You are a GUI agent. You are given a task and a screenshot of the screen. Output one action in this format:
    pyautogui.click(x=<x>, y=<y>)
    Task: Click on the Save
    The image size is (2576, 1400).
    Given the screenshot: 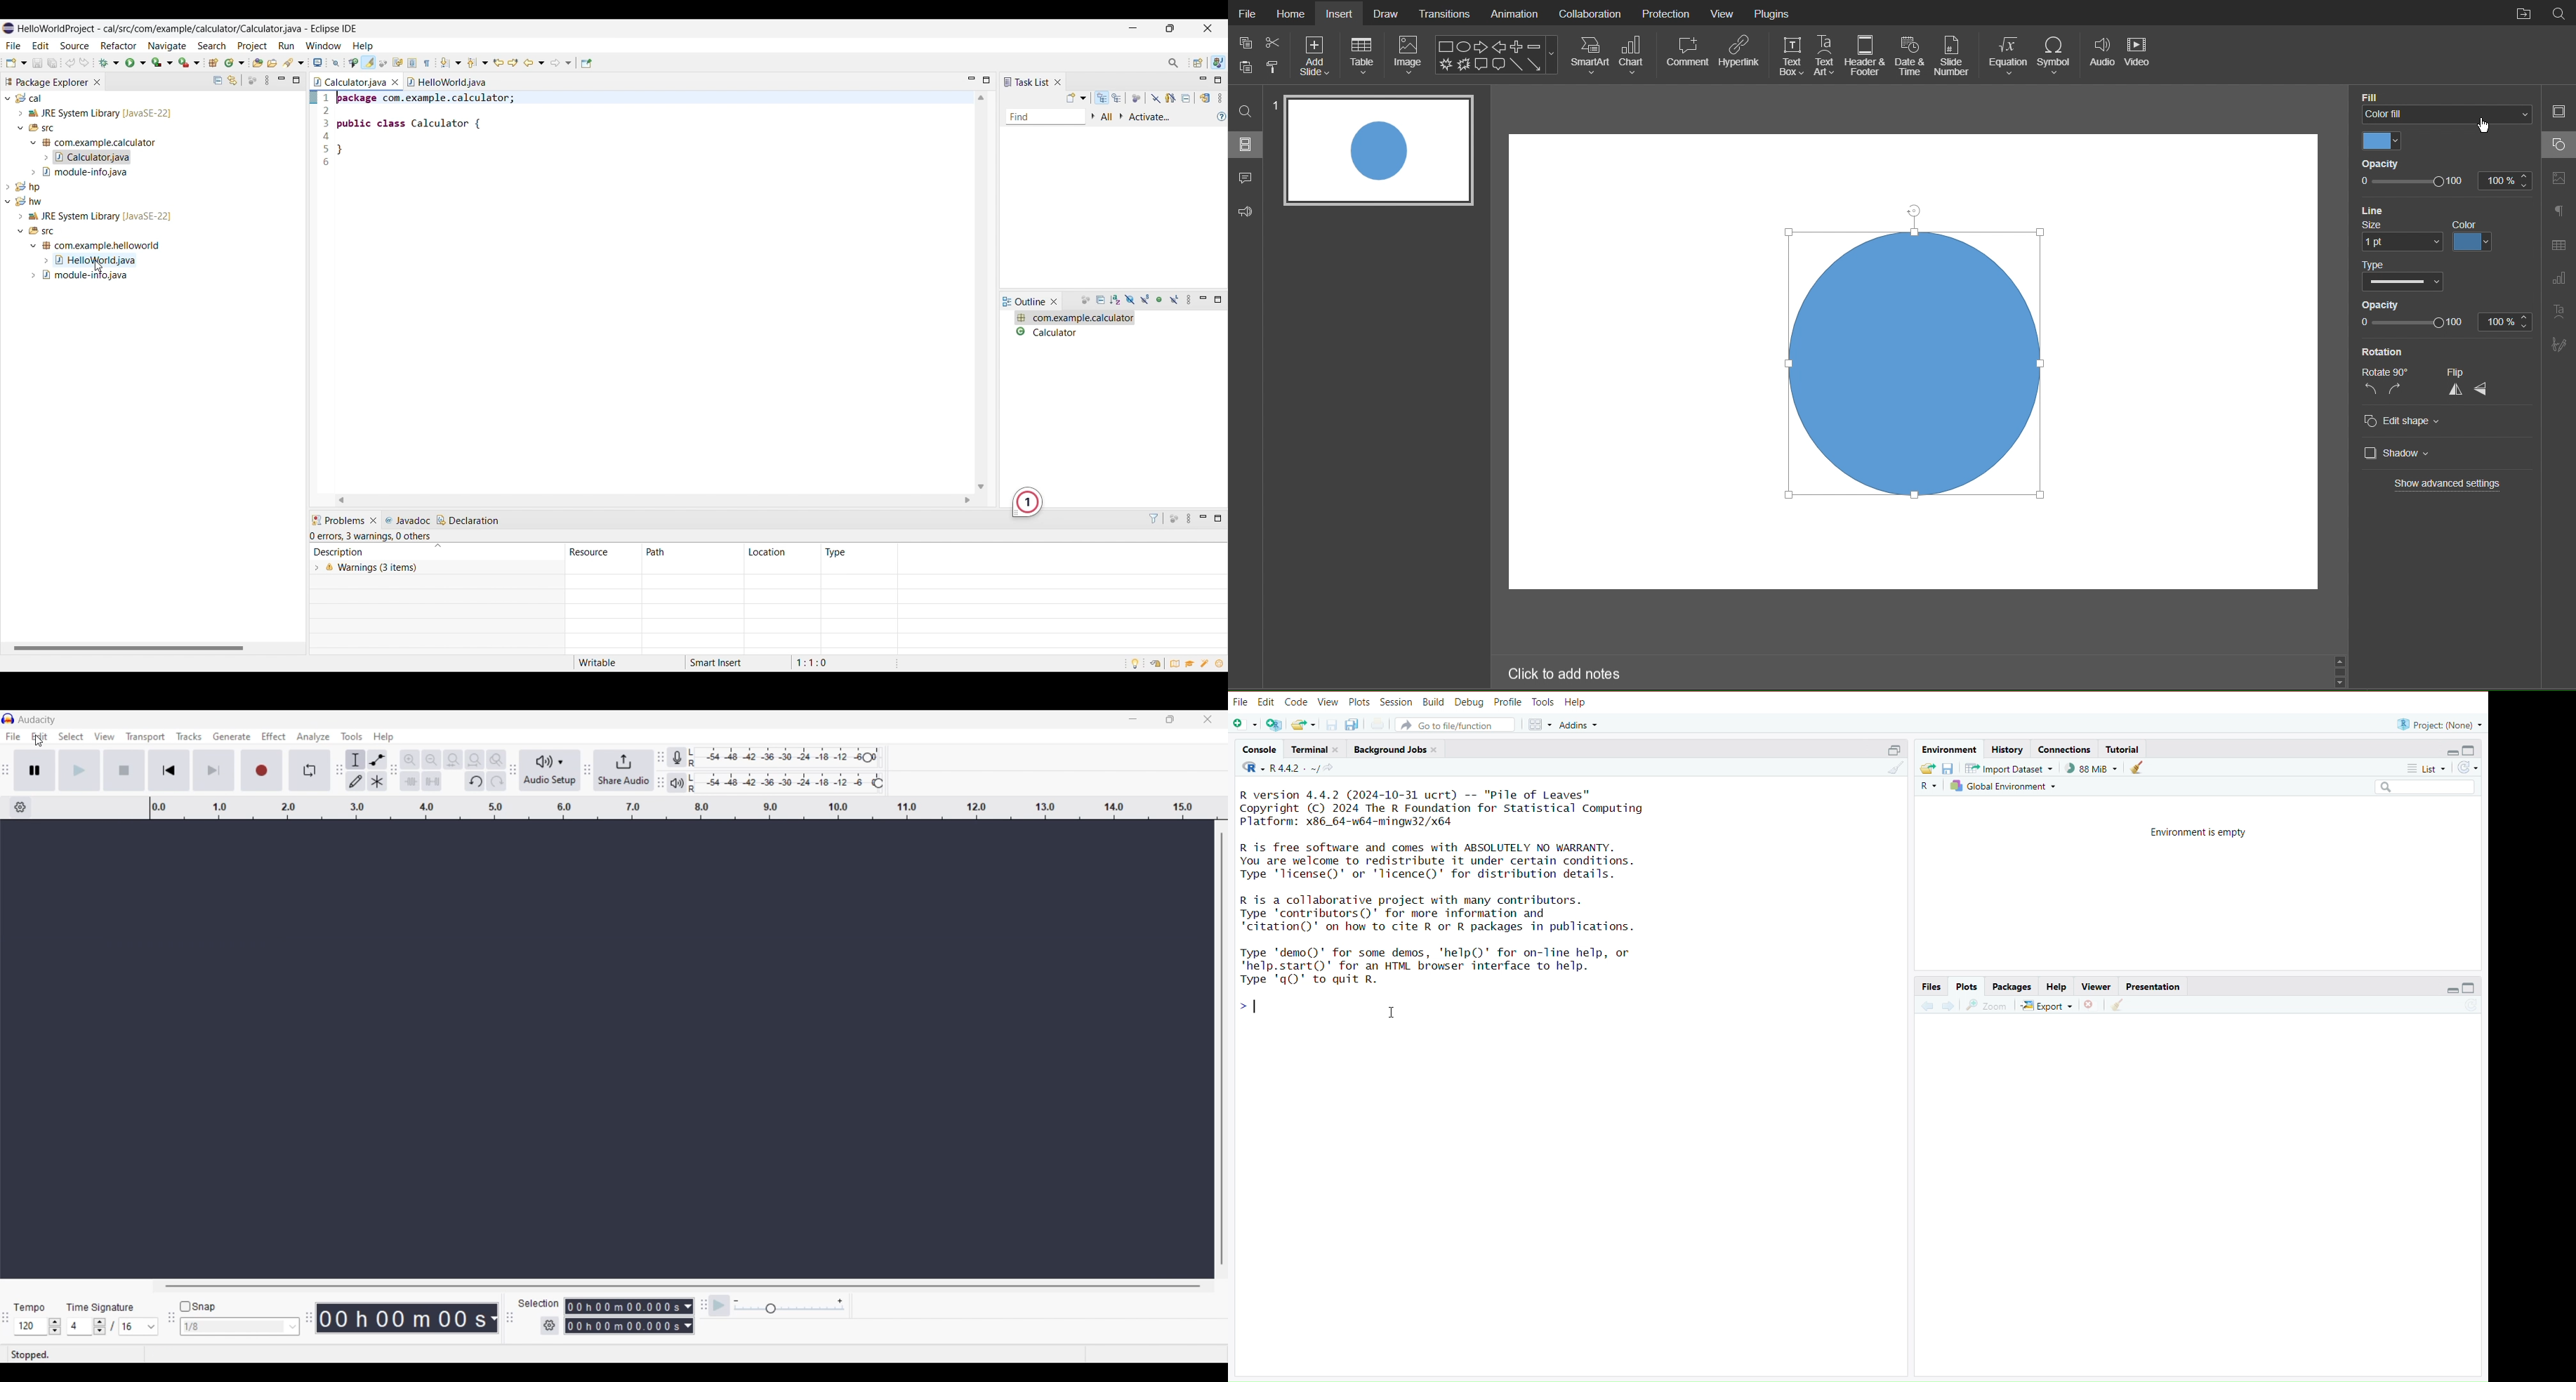 What is the action you would take?
    pyautogui.click(x=1950, y=769)
    